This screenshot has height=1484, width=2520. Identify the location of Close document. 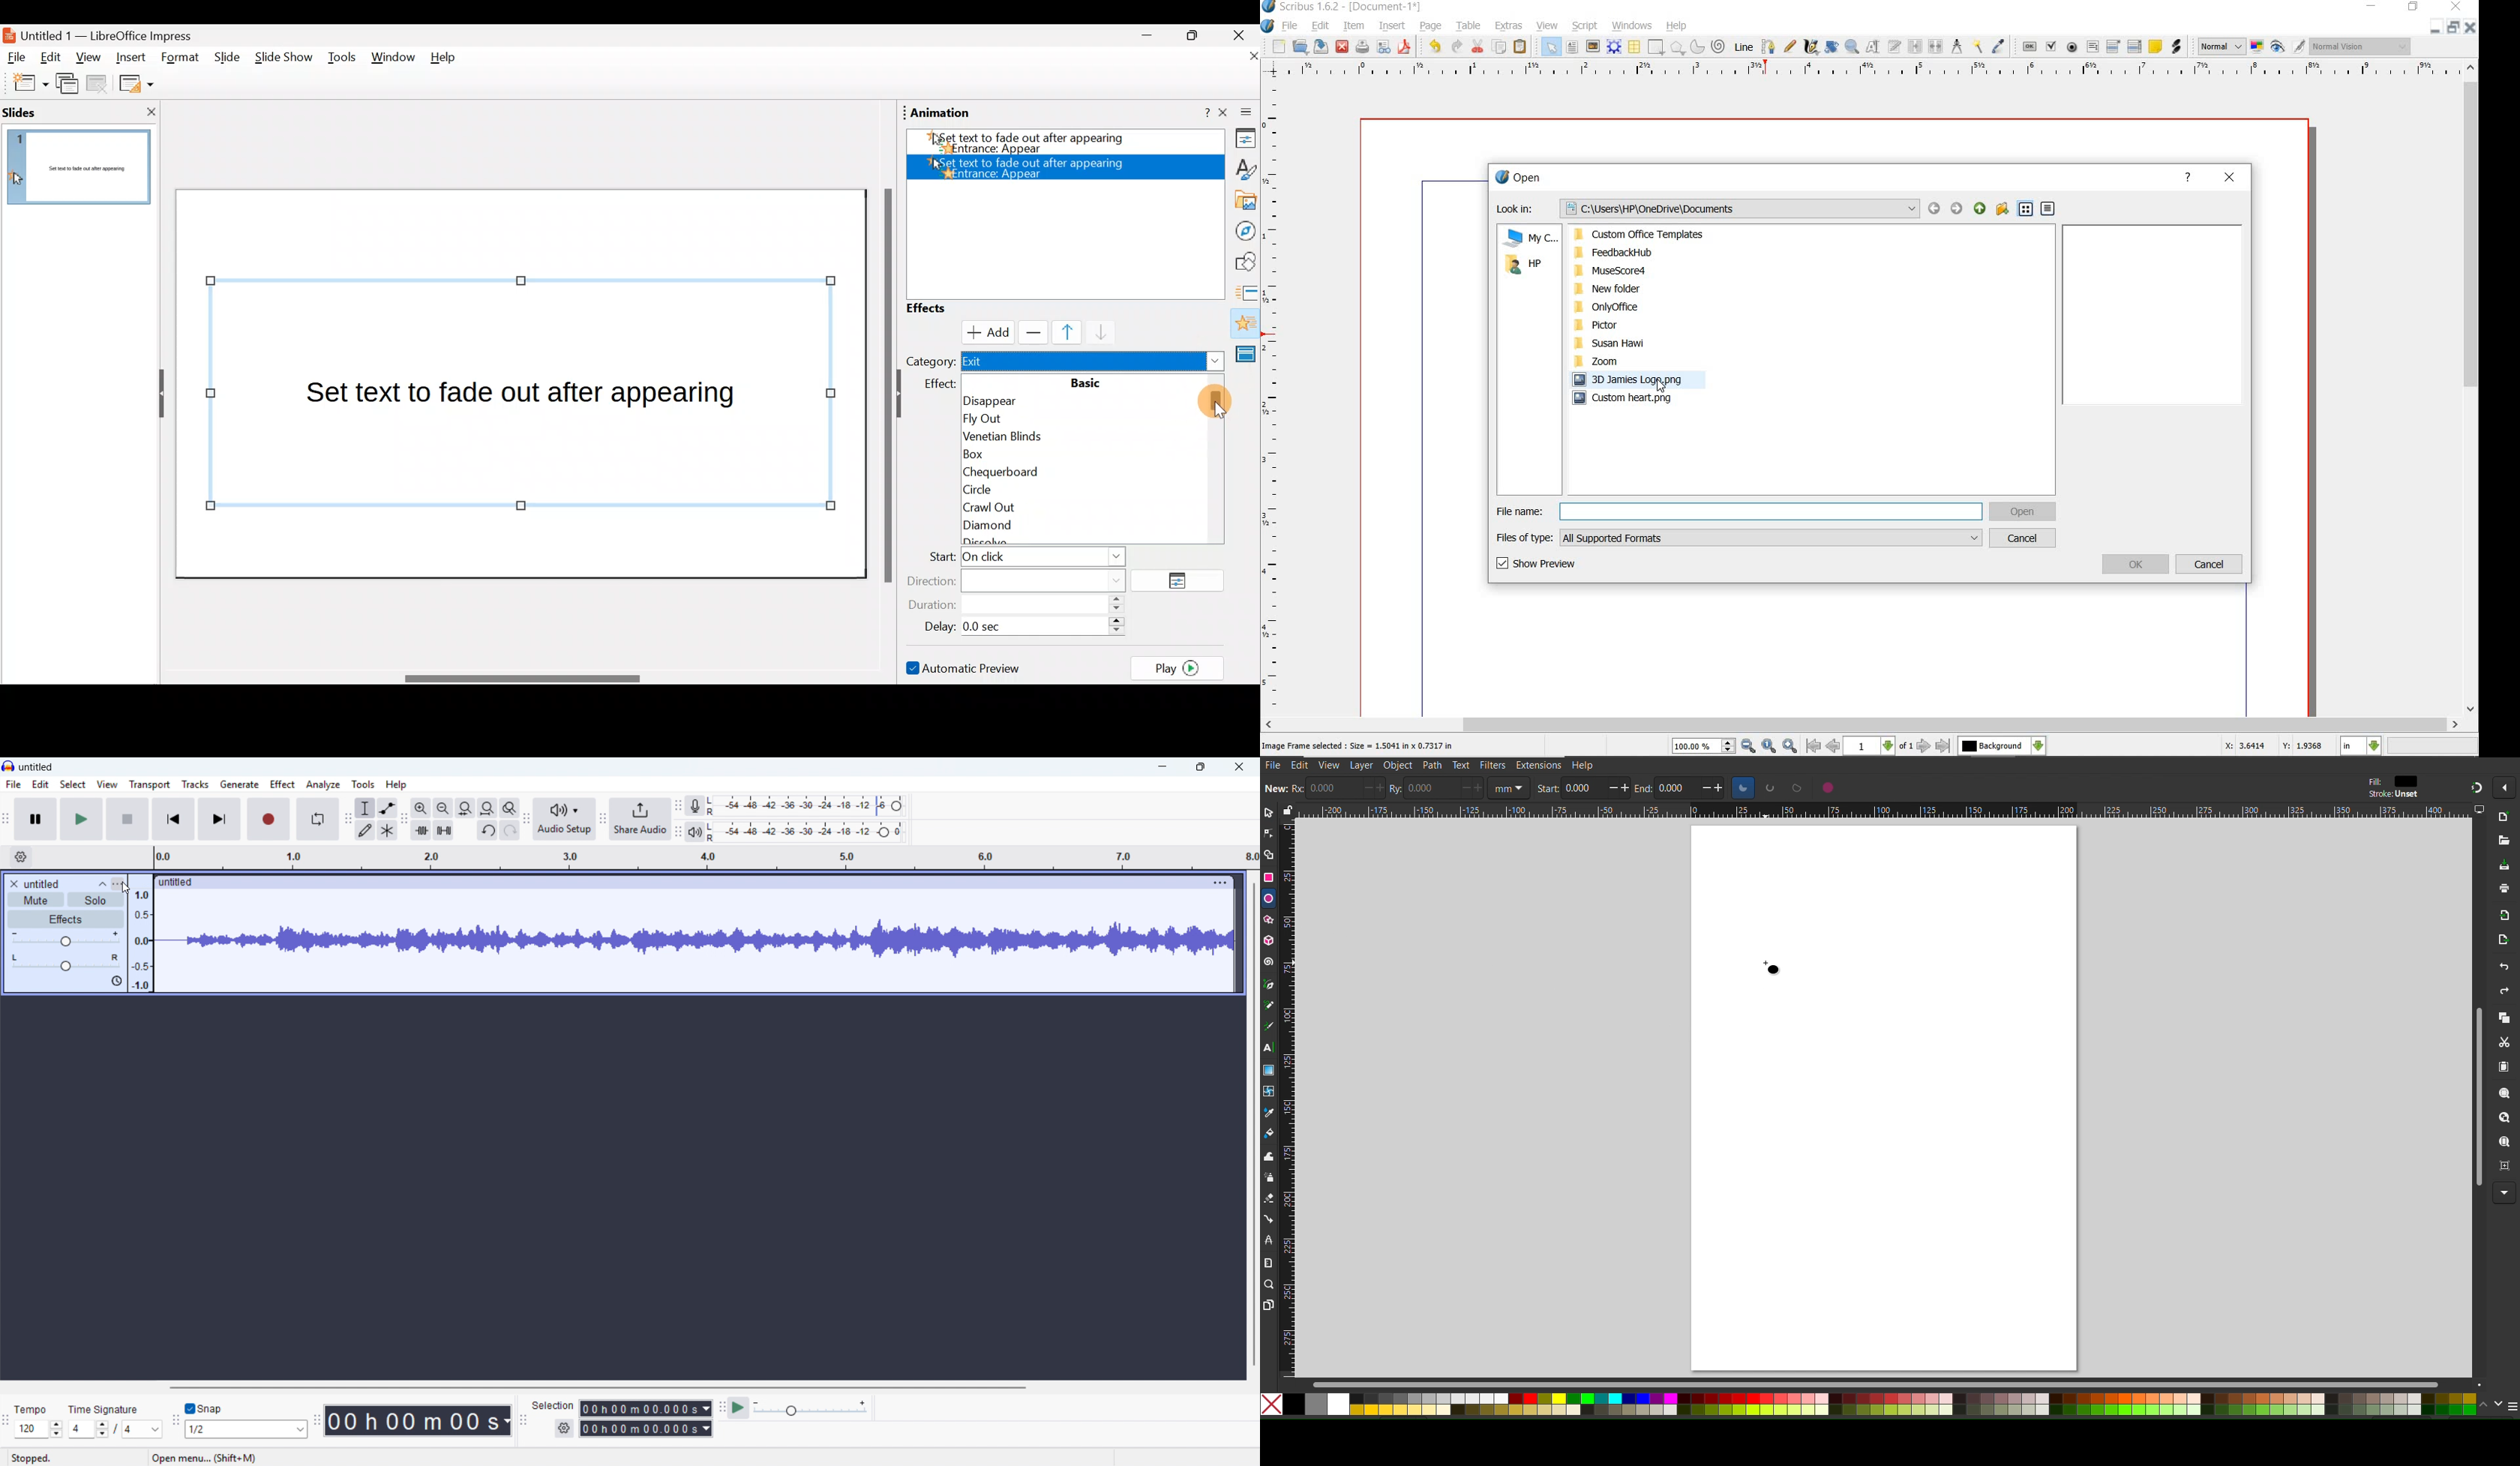
(1240, 57).